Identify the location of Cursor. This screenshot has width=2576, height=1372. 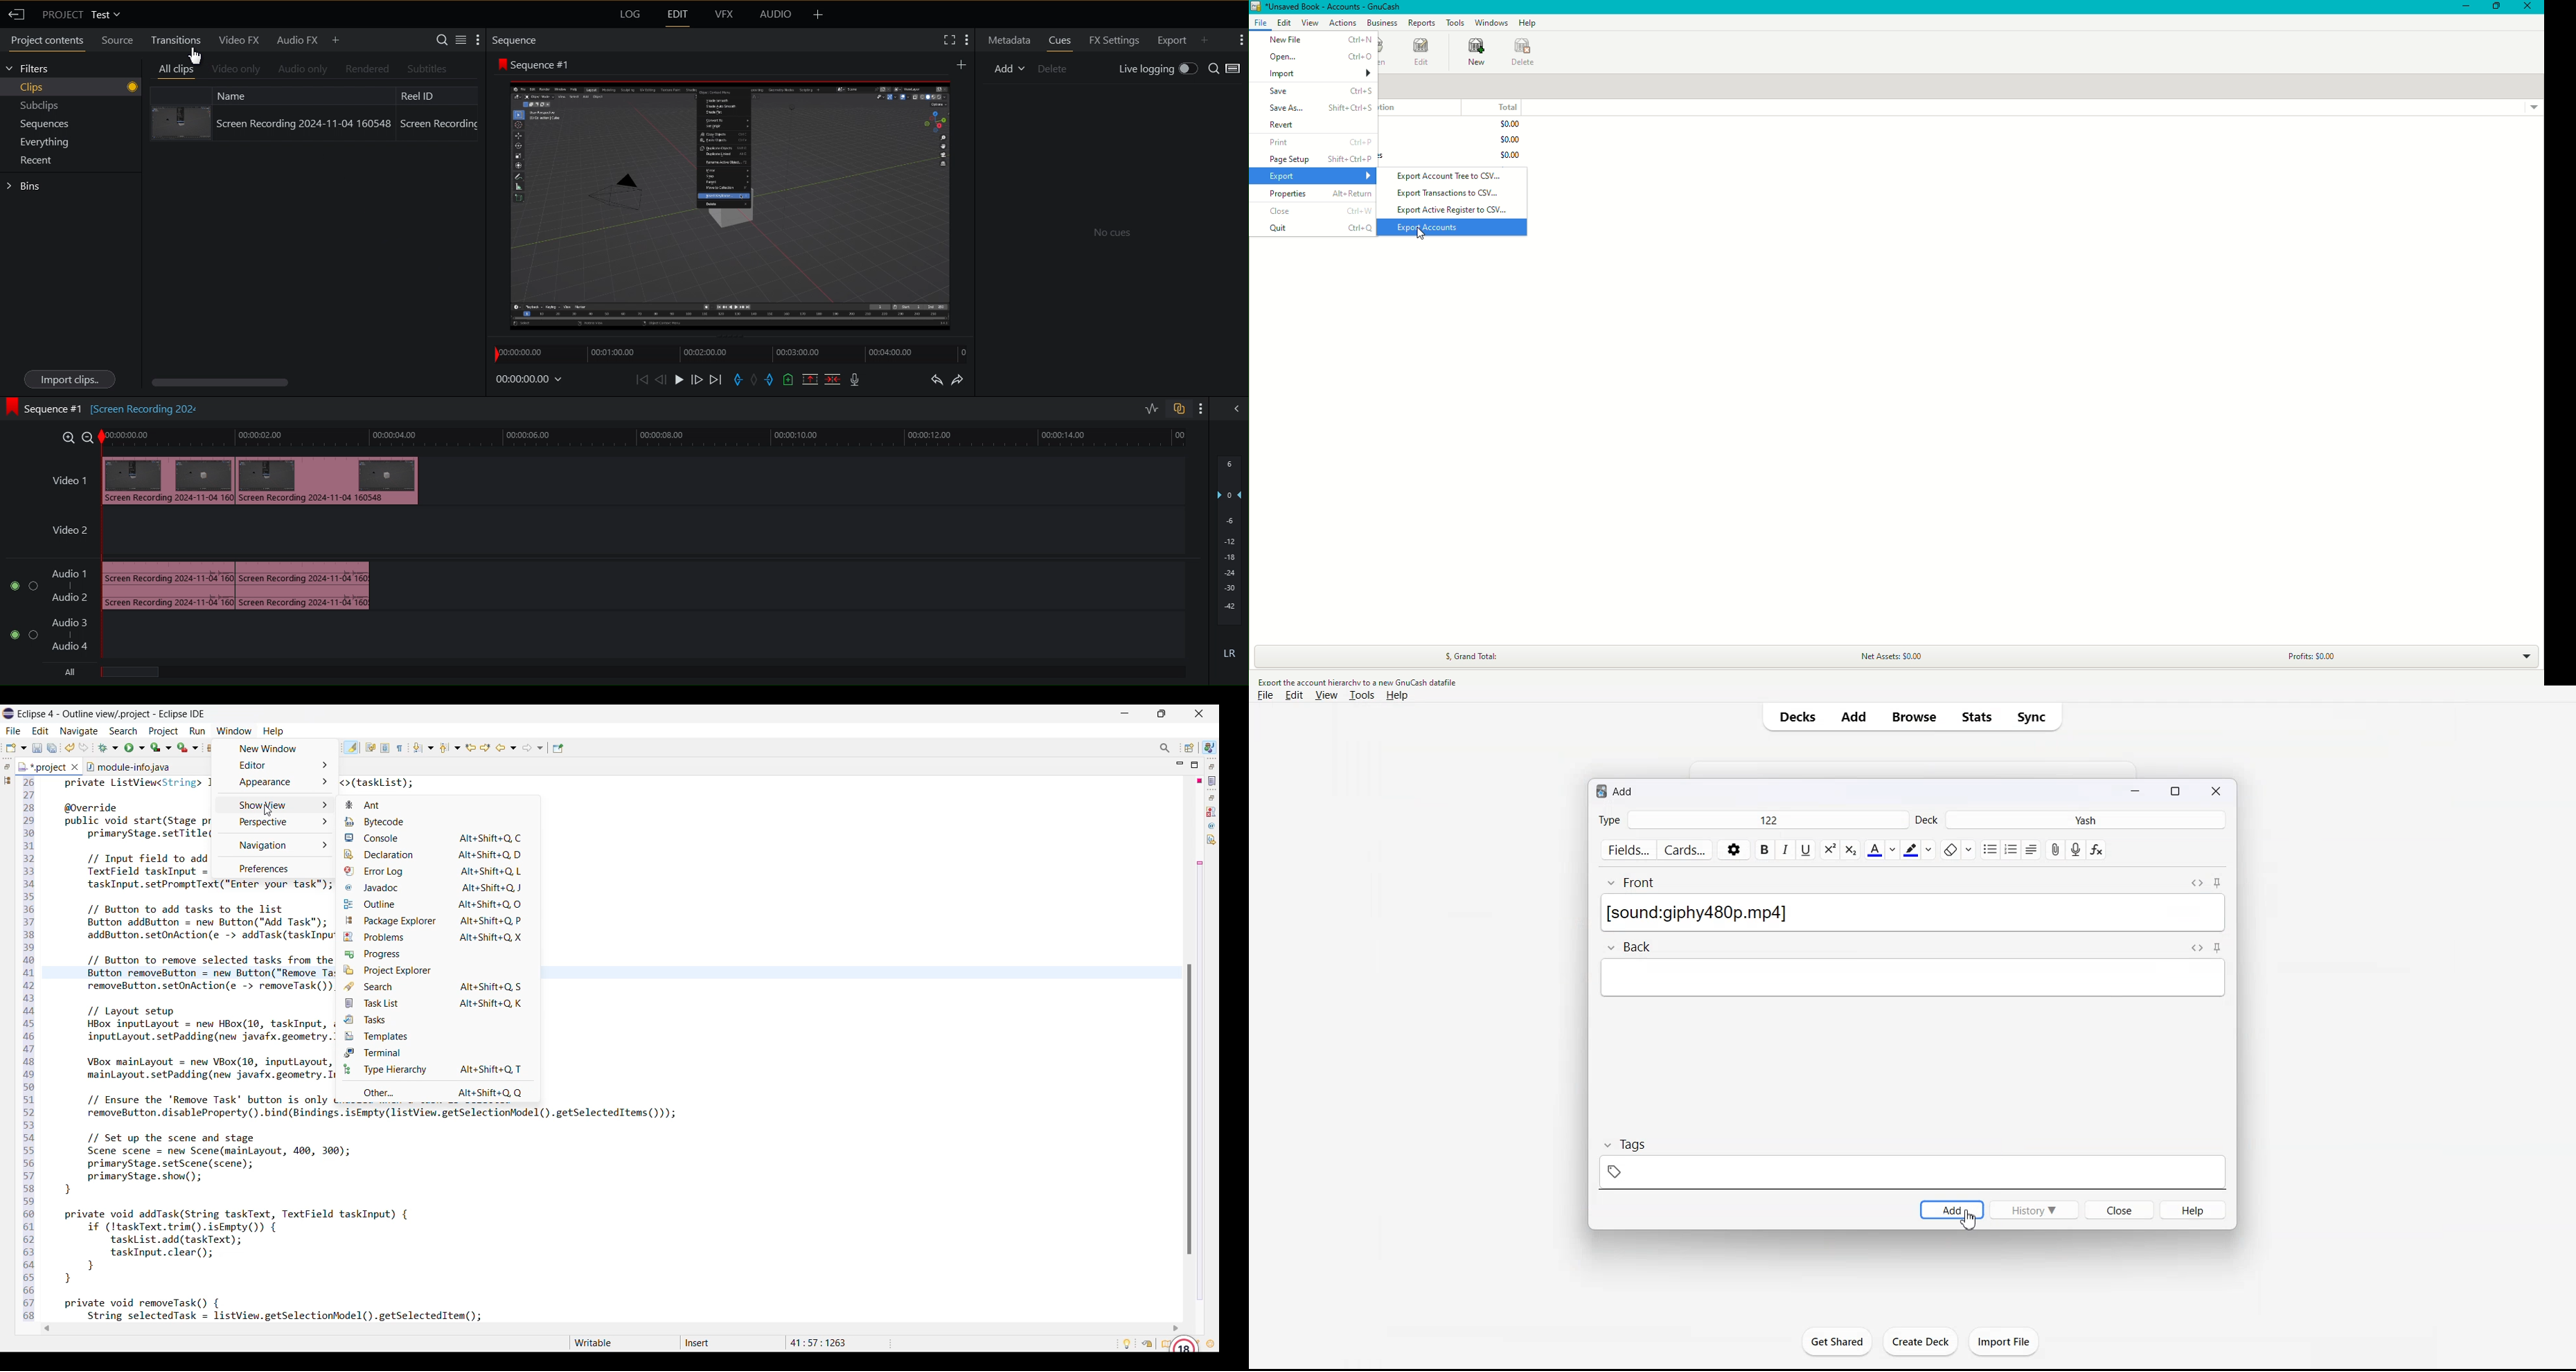
(1969, 1220).